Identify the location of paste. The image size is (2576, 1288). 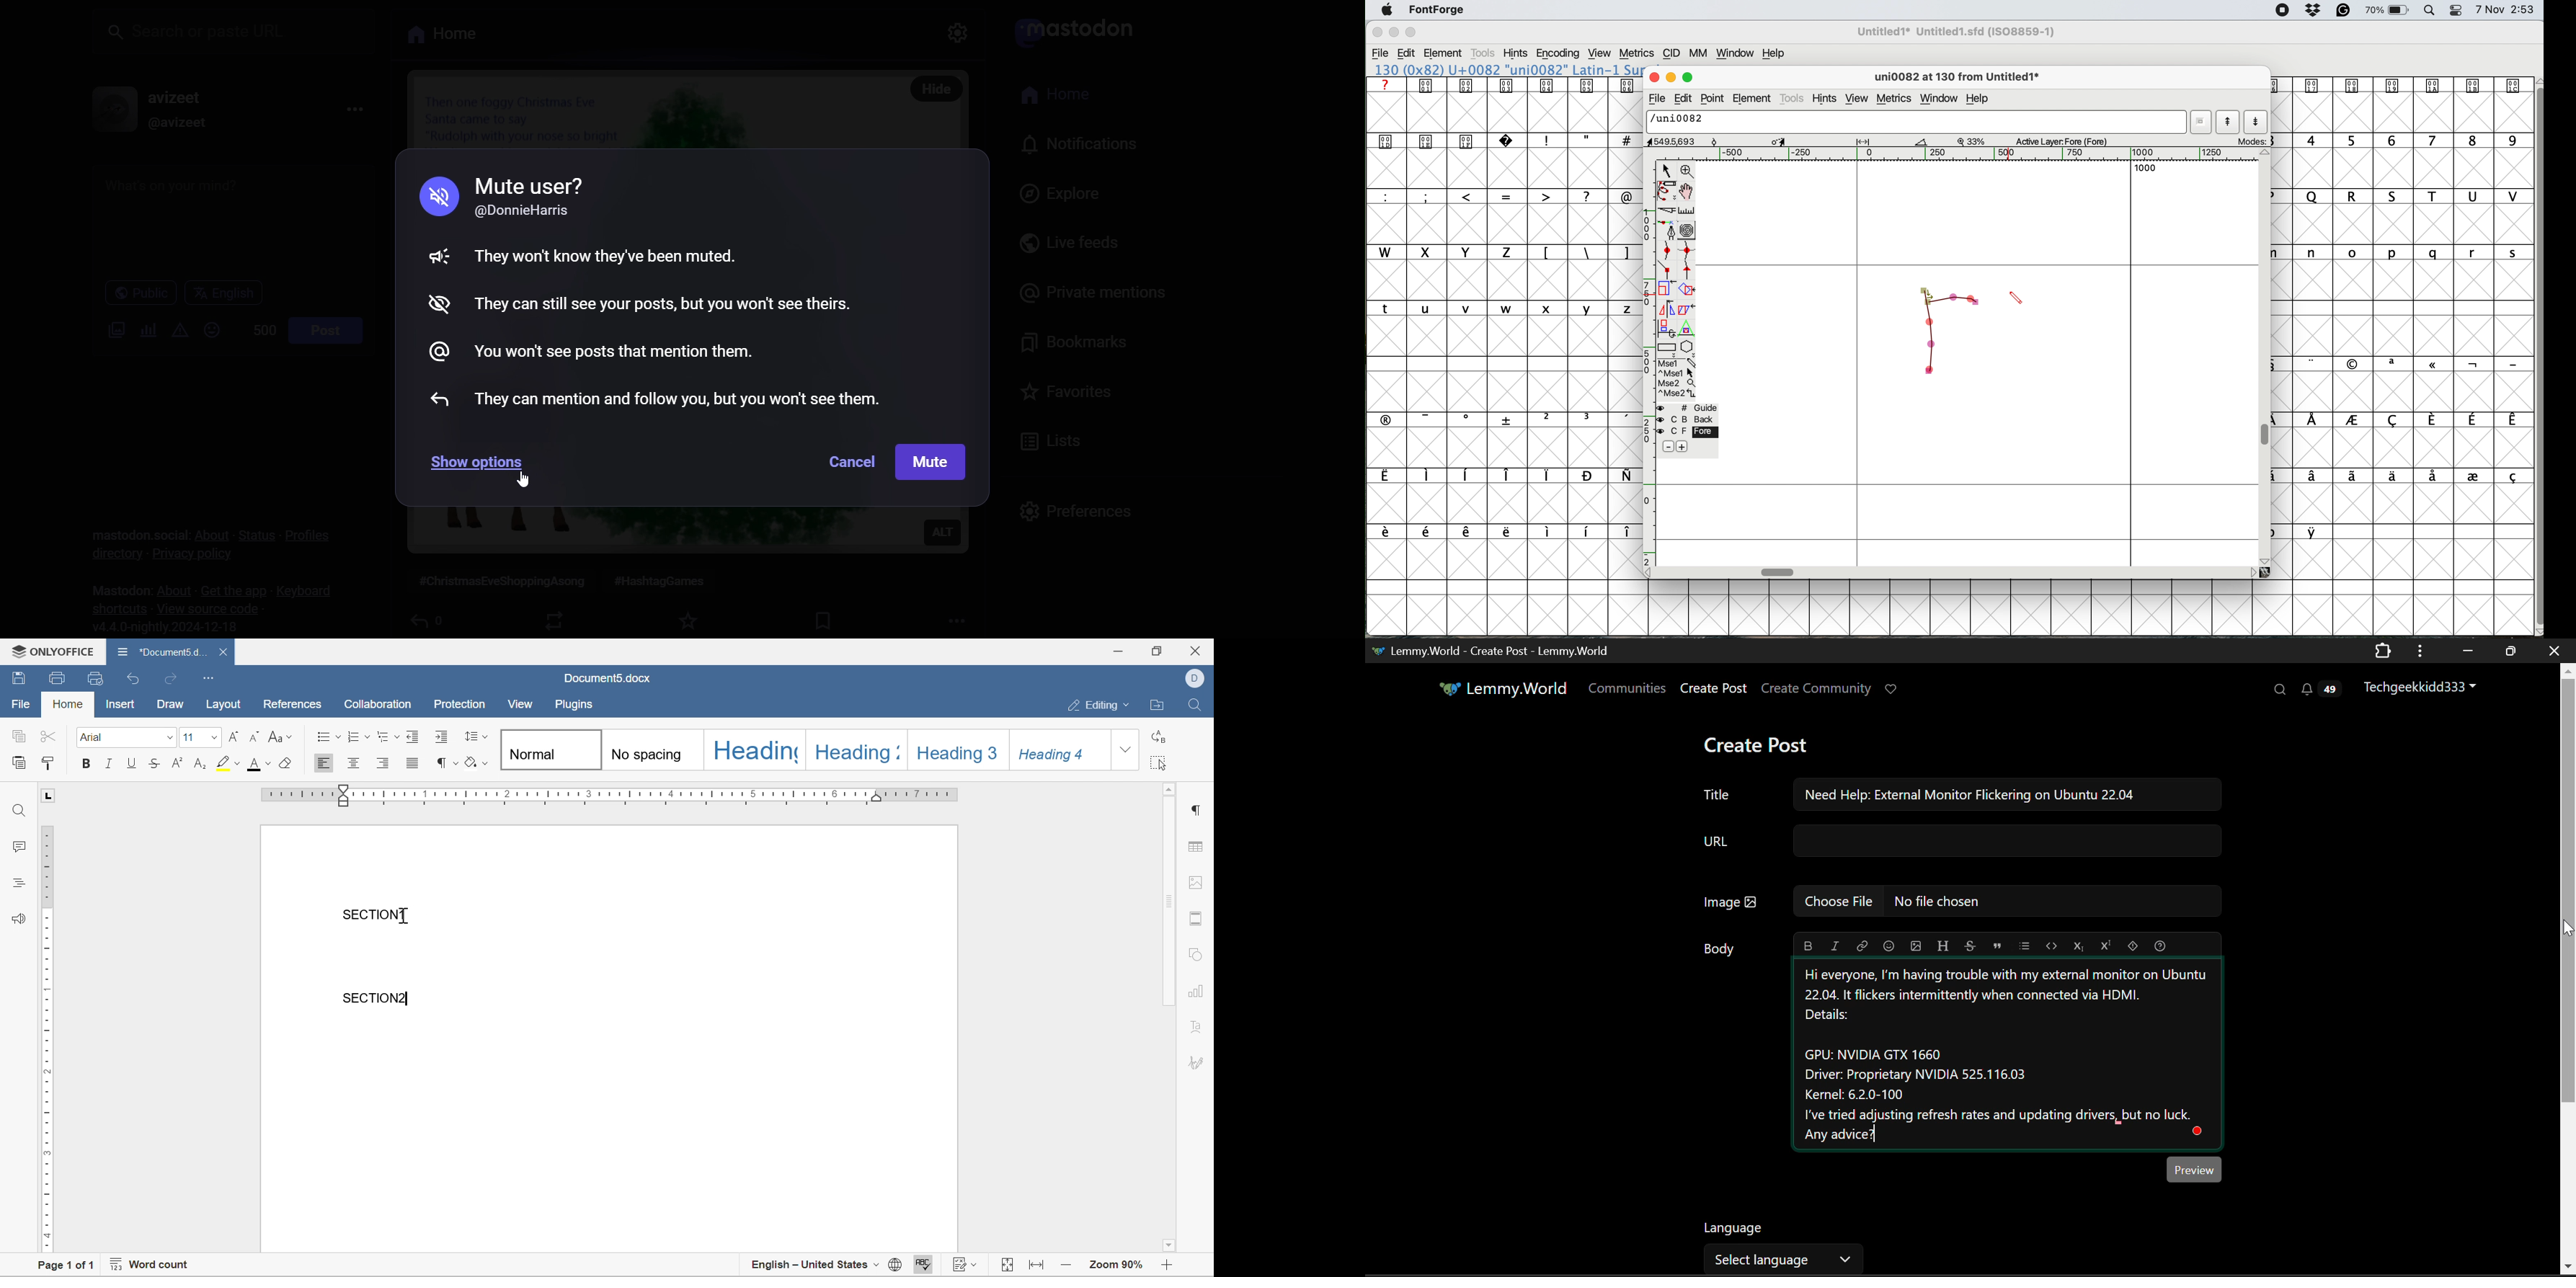
(19, 761).